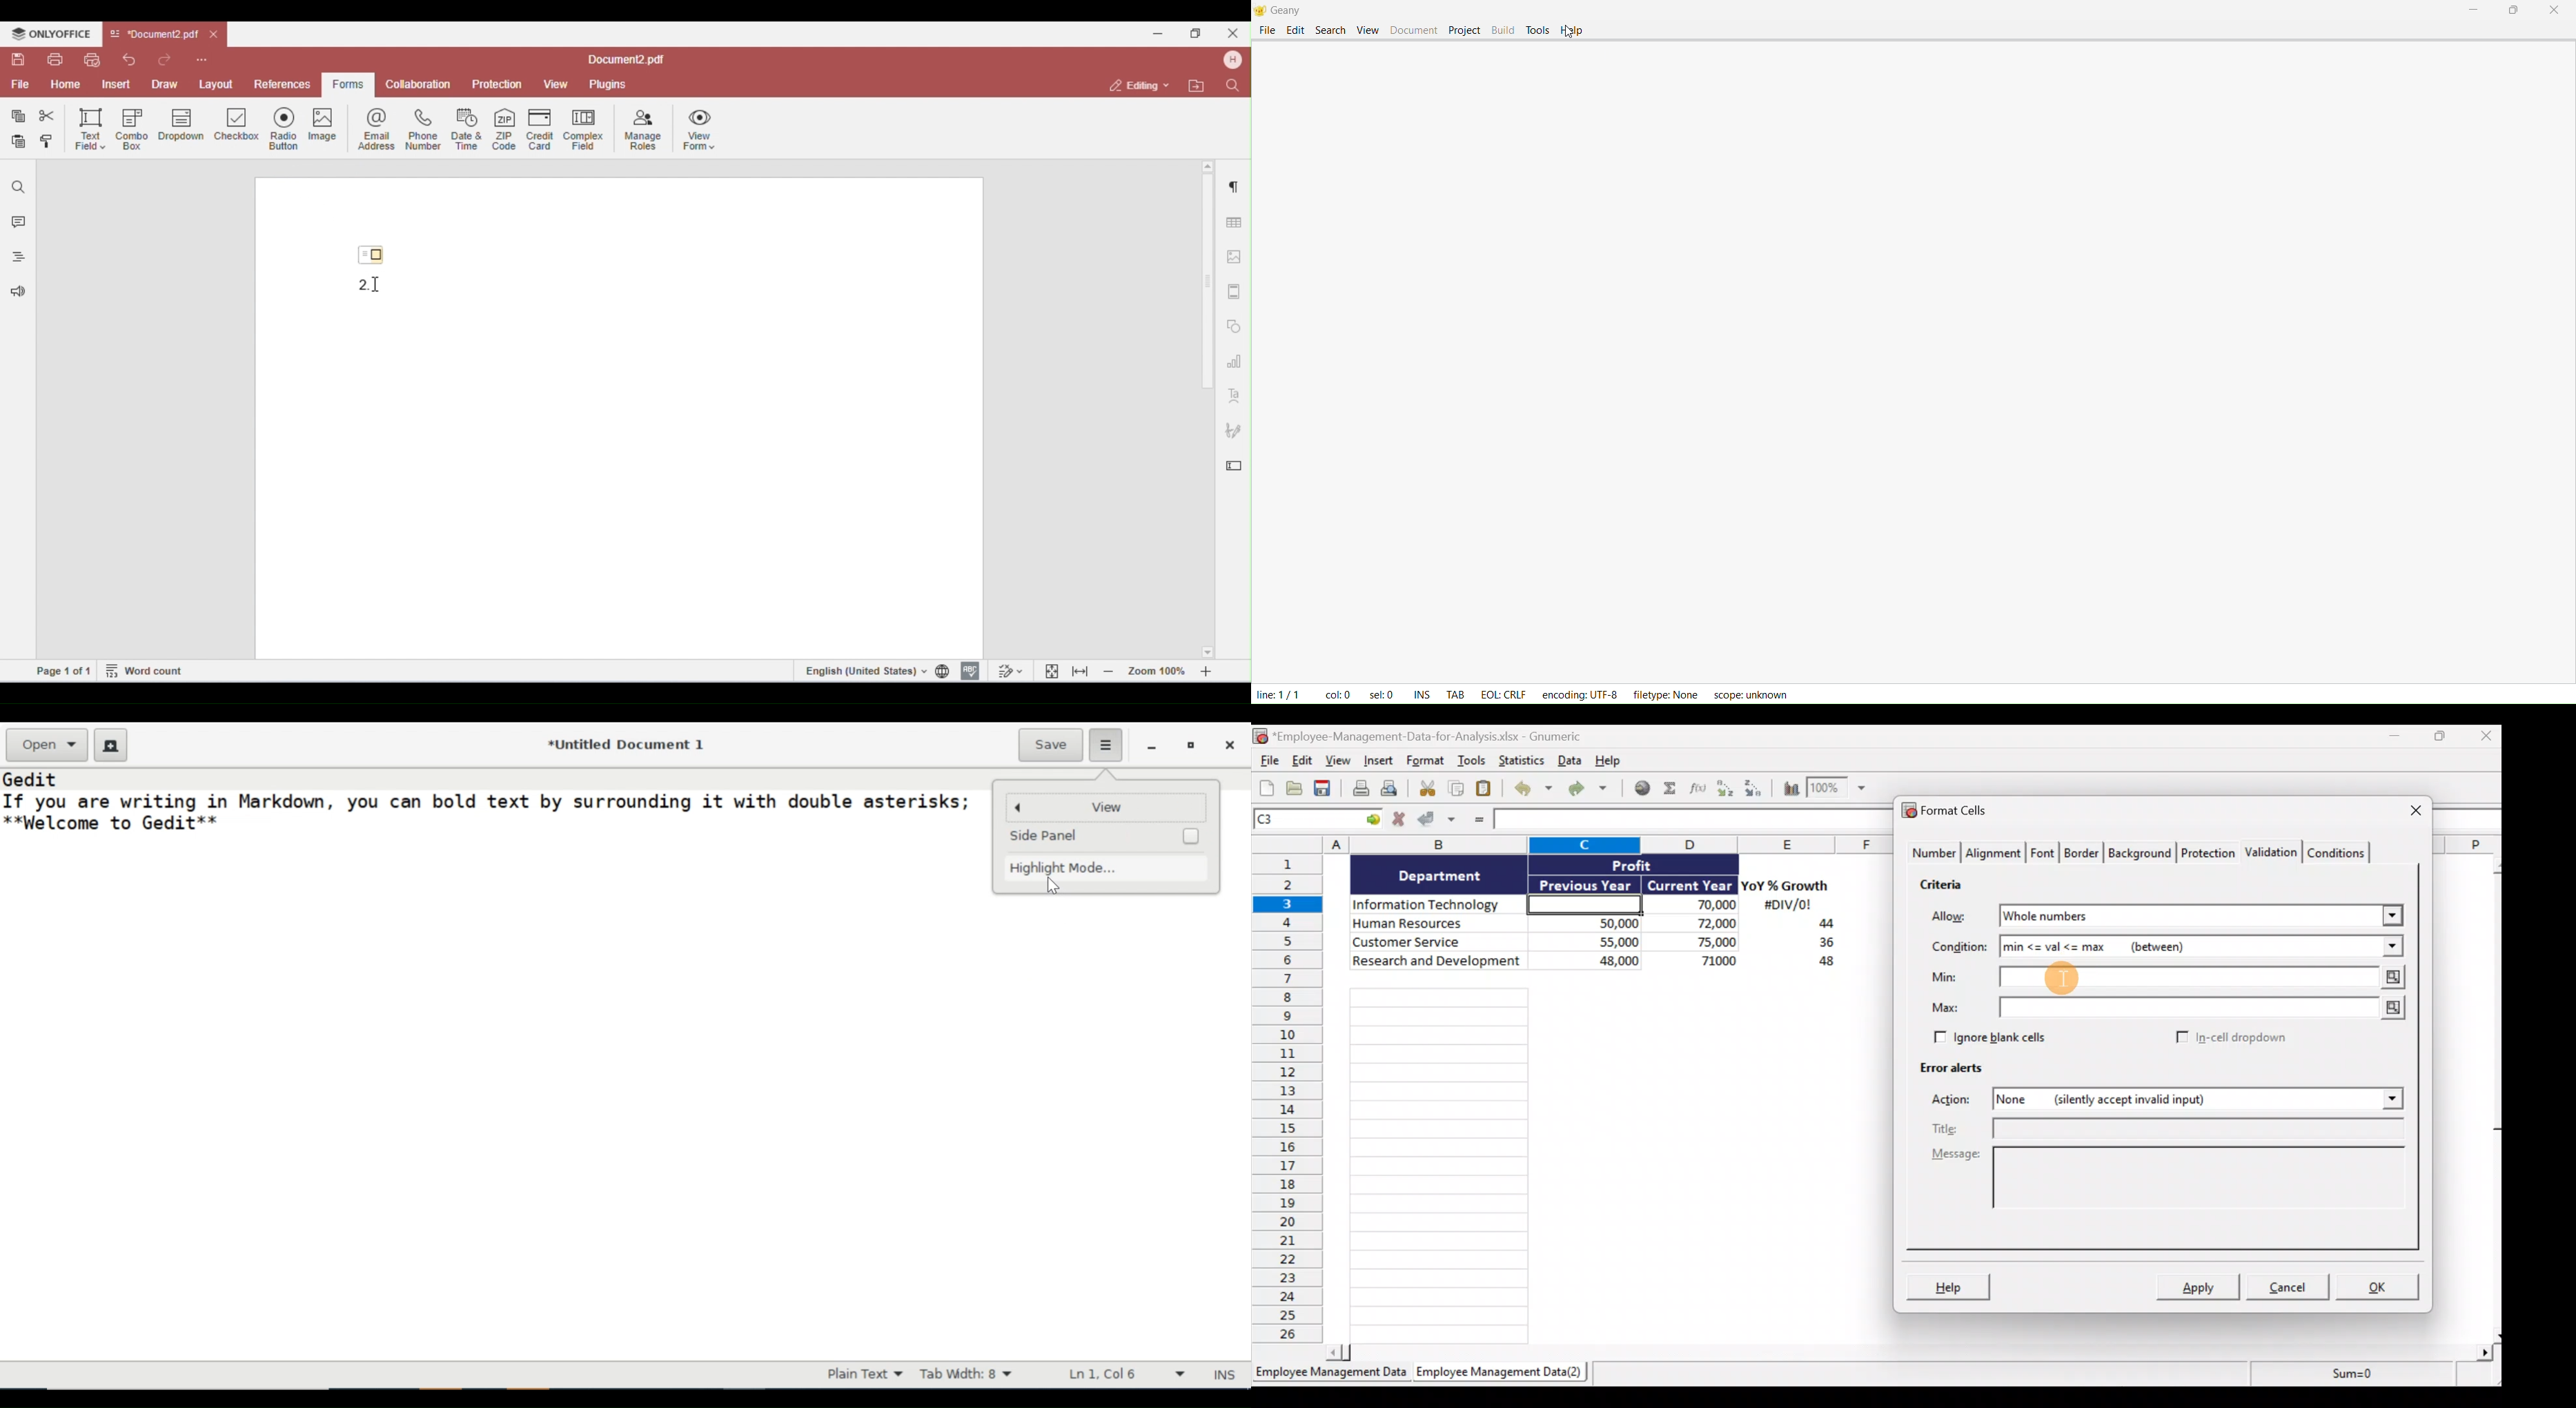 This screenshot has width=2576, height=1428. Describe the element at coordinates (2208, 851) in the screenshot. I see `Protection` at that location.